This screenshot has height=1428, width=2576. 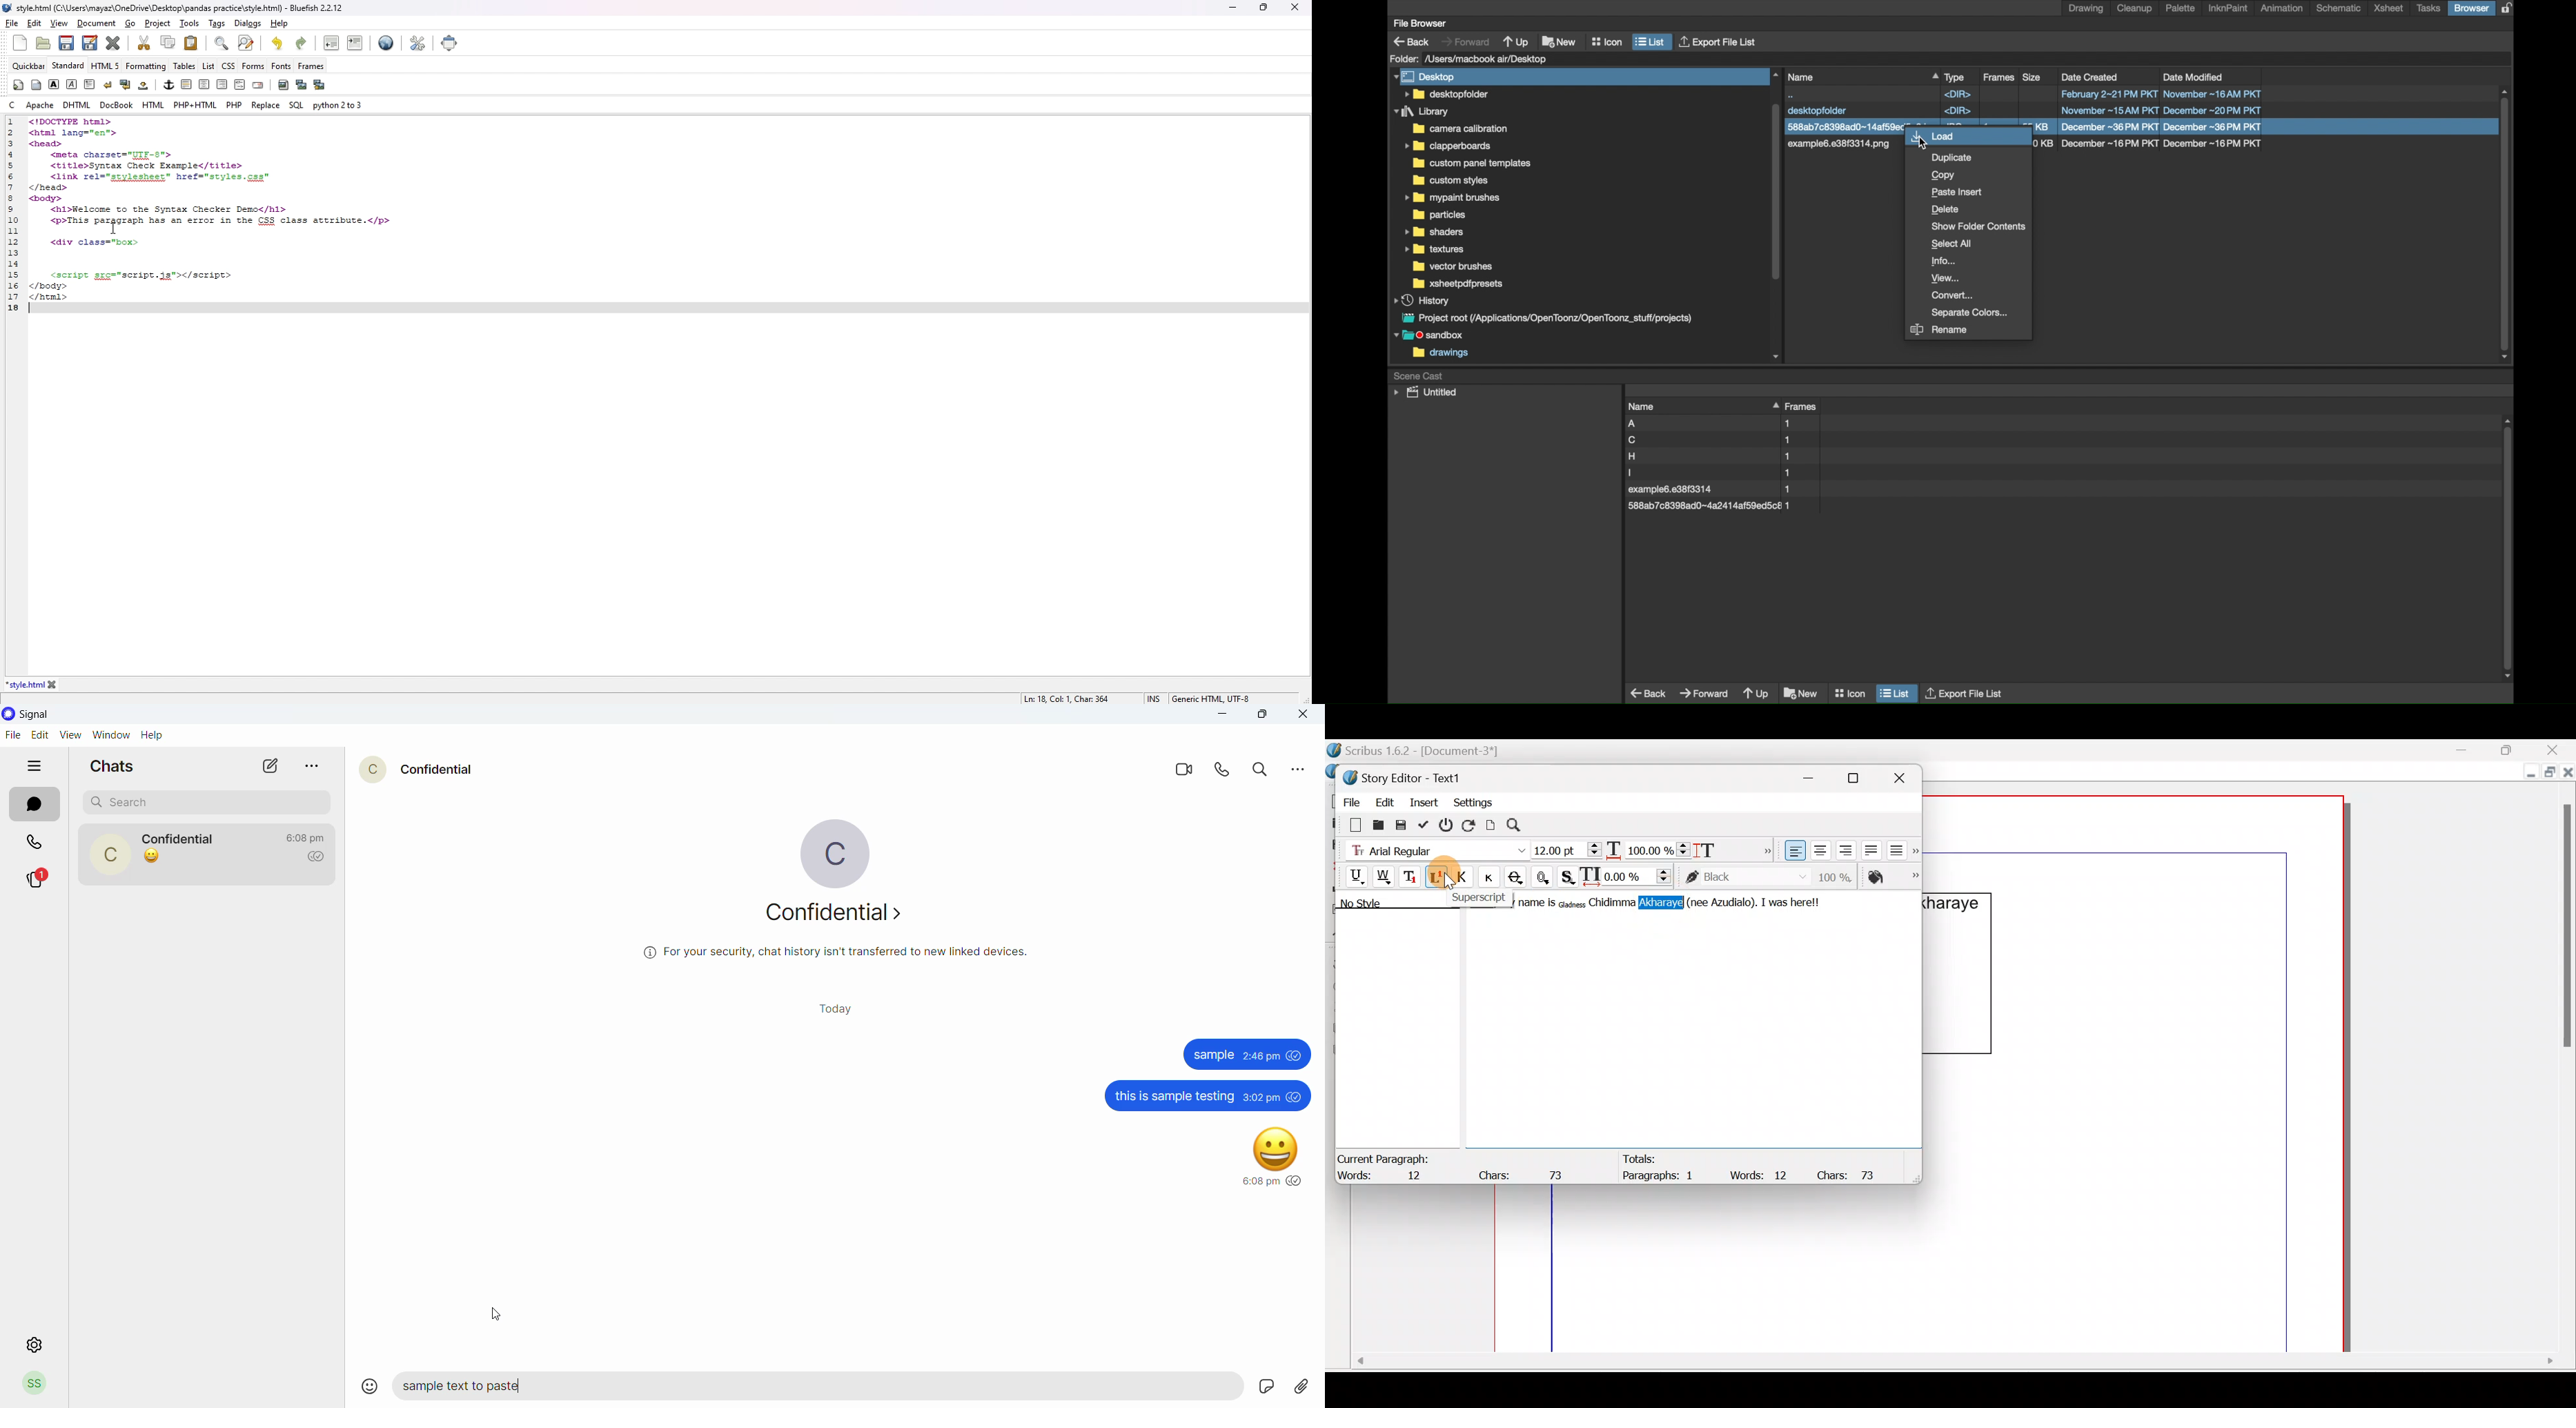 I want to click on email, so click(x=259, y=85).